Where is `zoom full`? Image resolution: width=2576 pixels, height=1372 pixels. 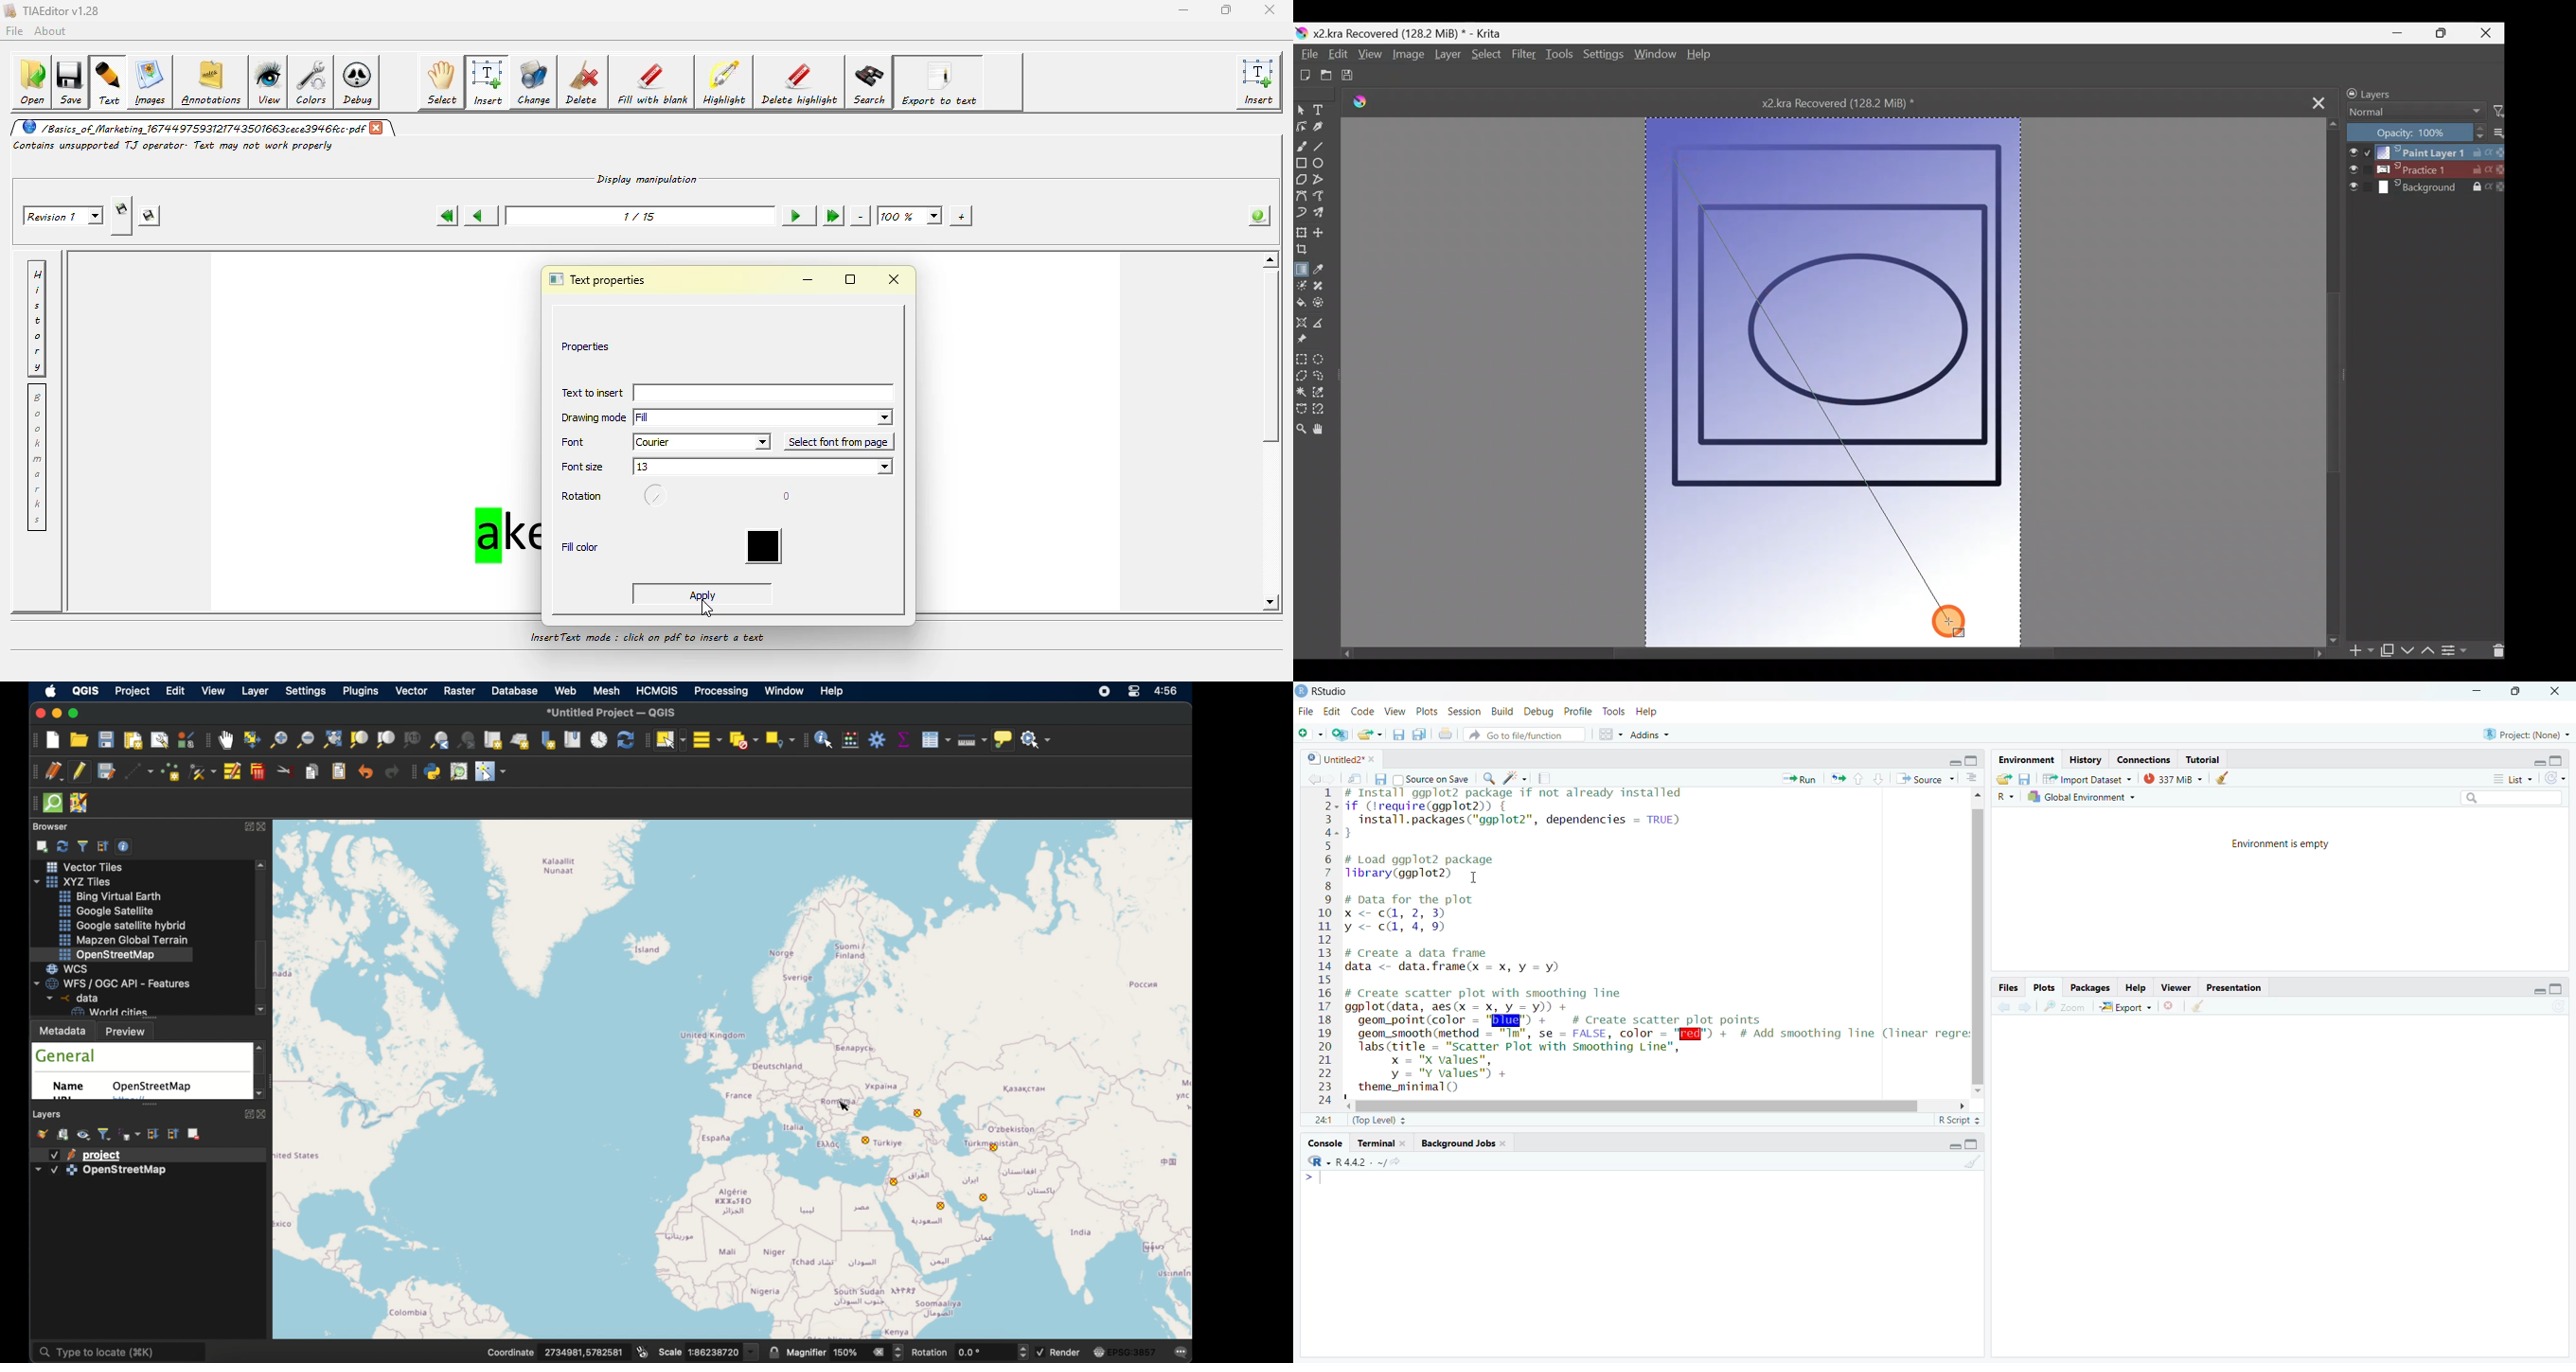 zoom full is located at coordinates (331, 739).